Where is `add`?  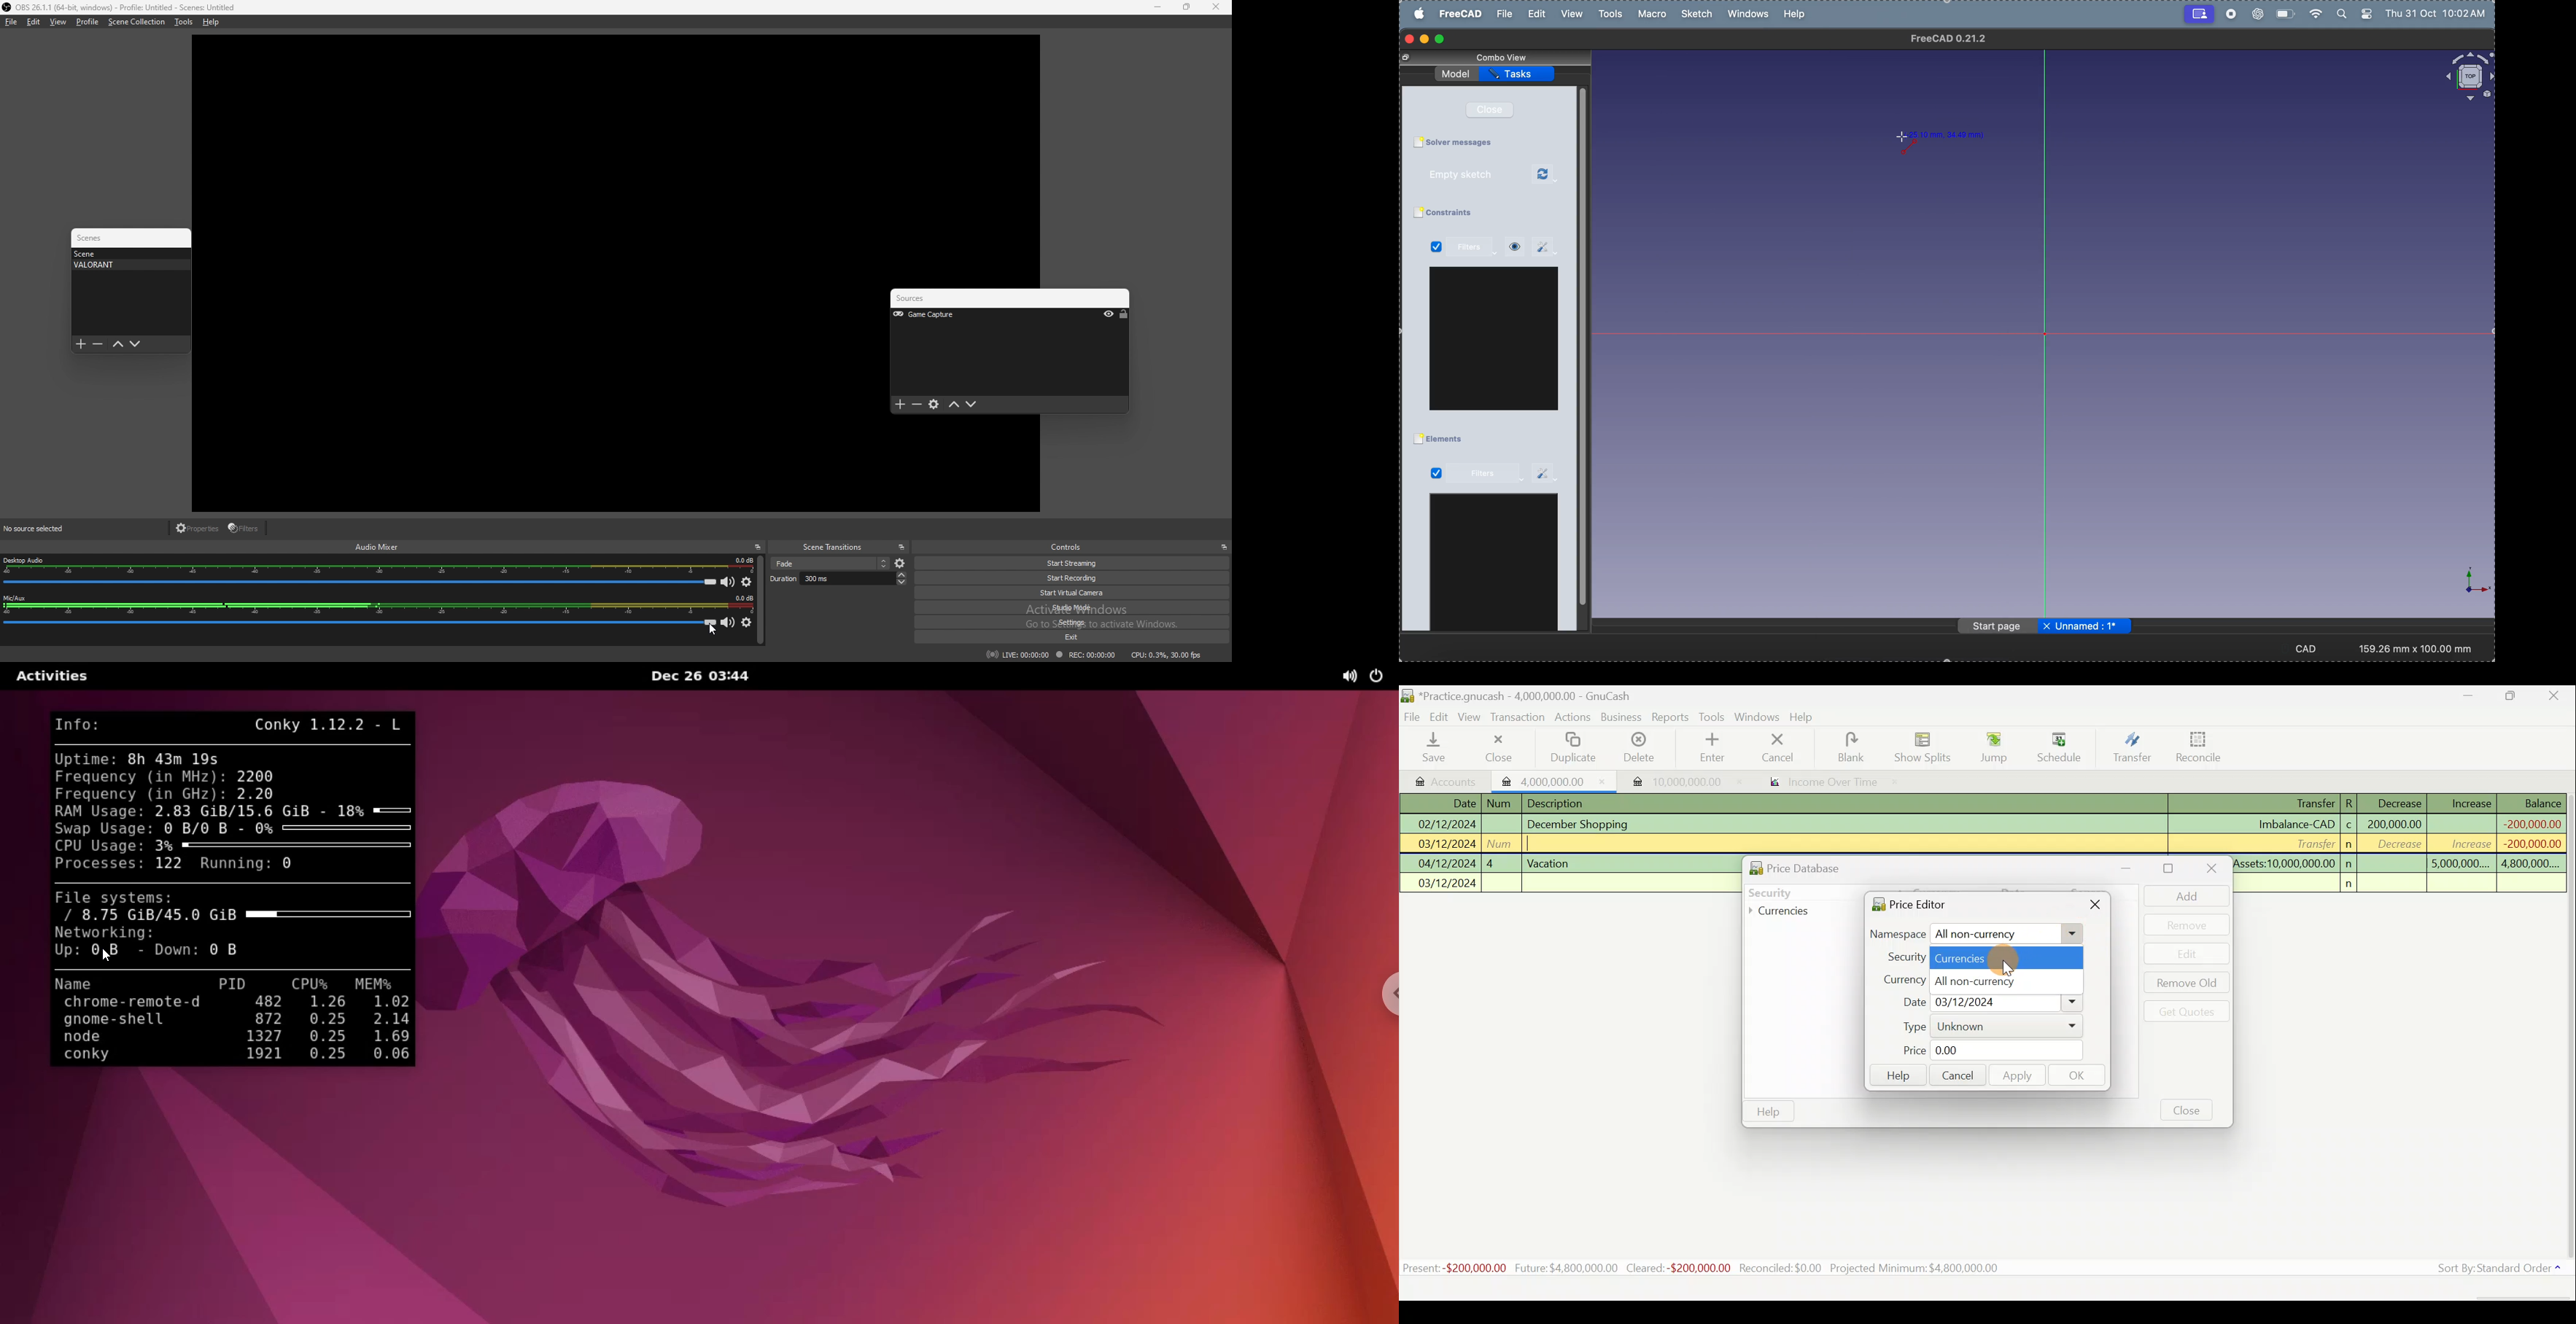
add is located at coordinates (900, 405).